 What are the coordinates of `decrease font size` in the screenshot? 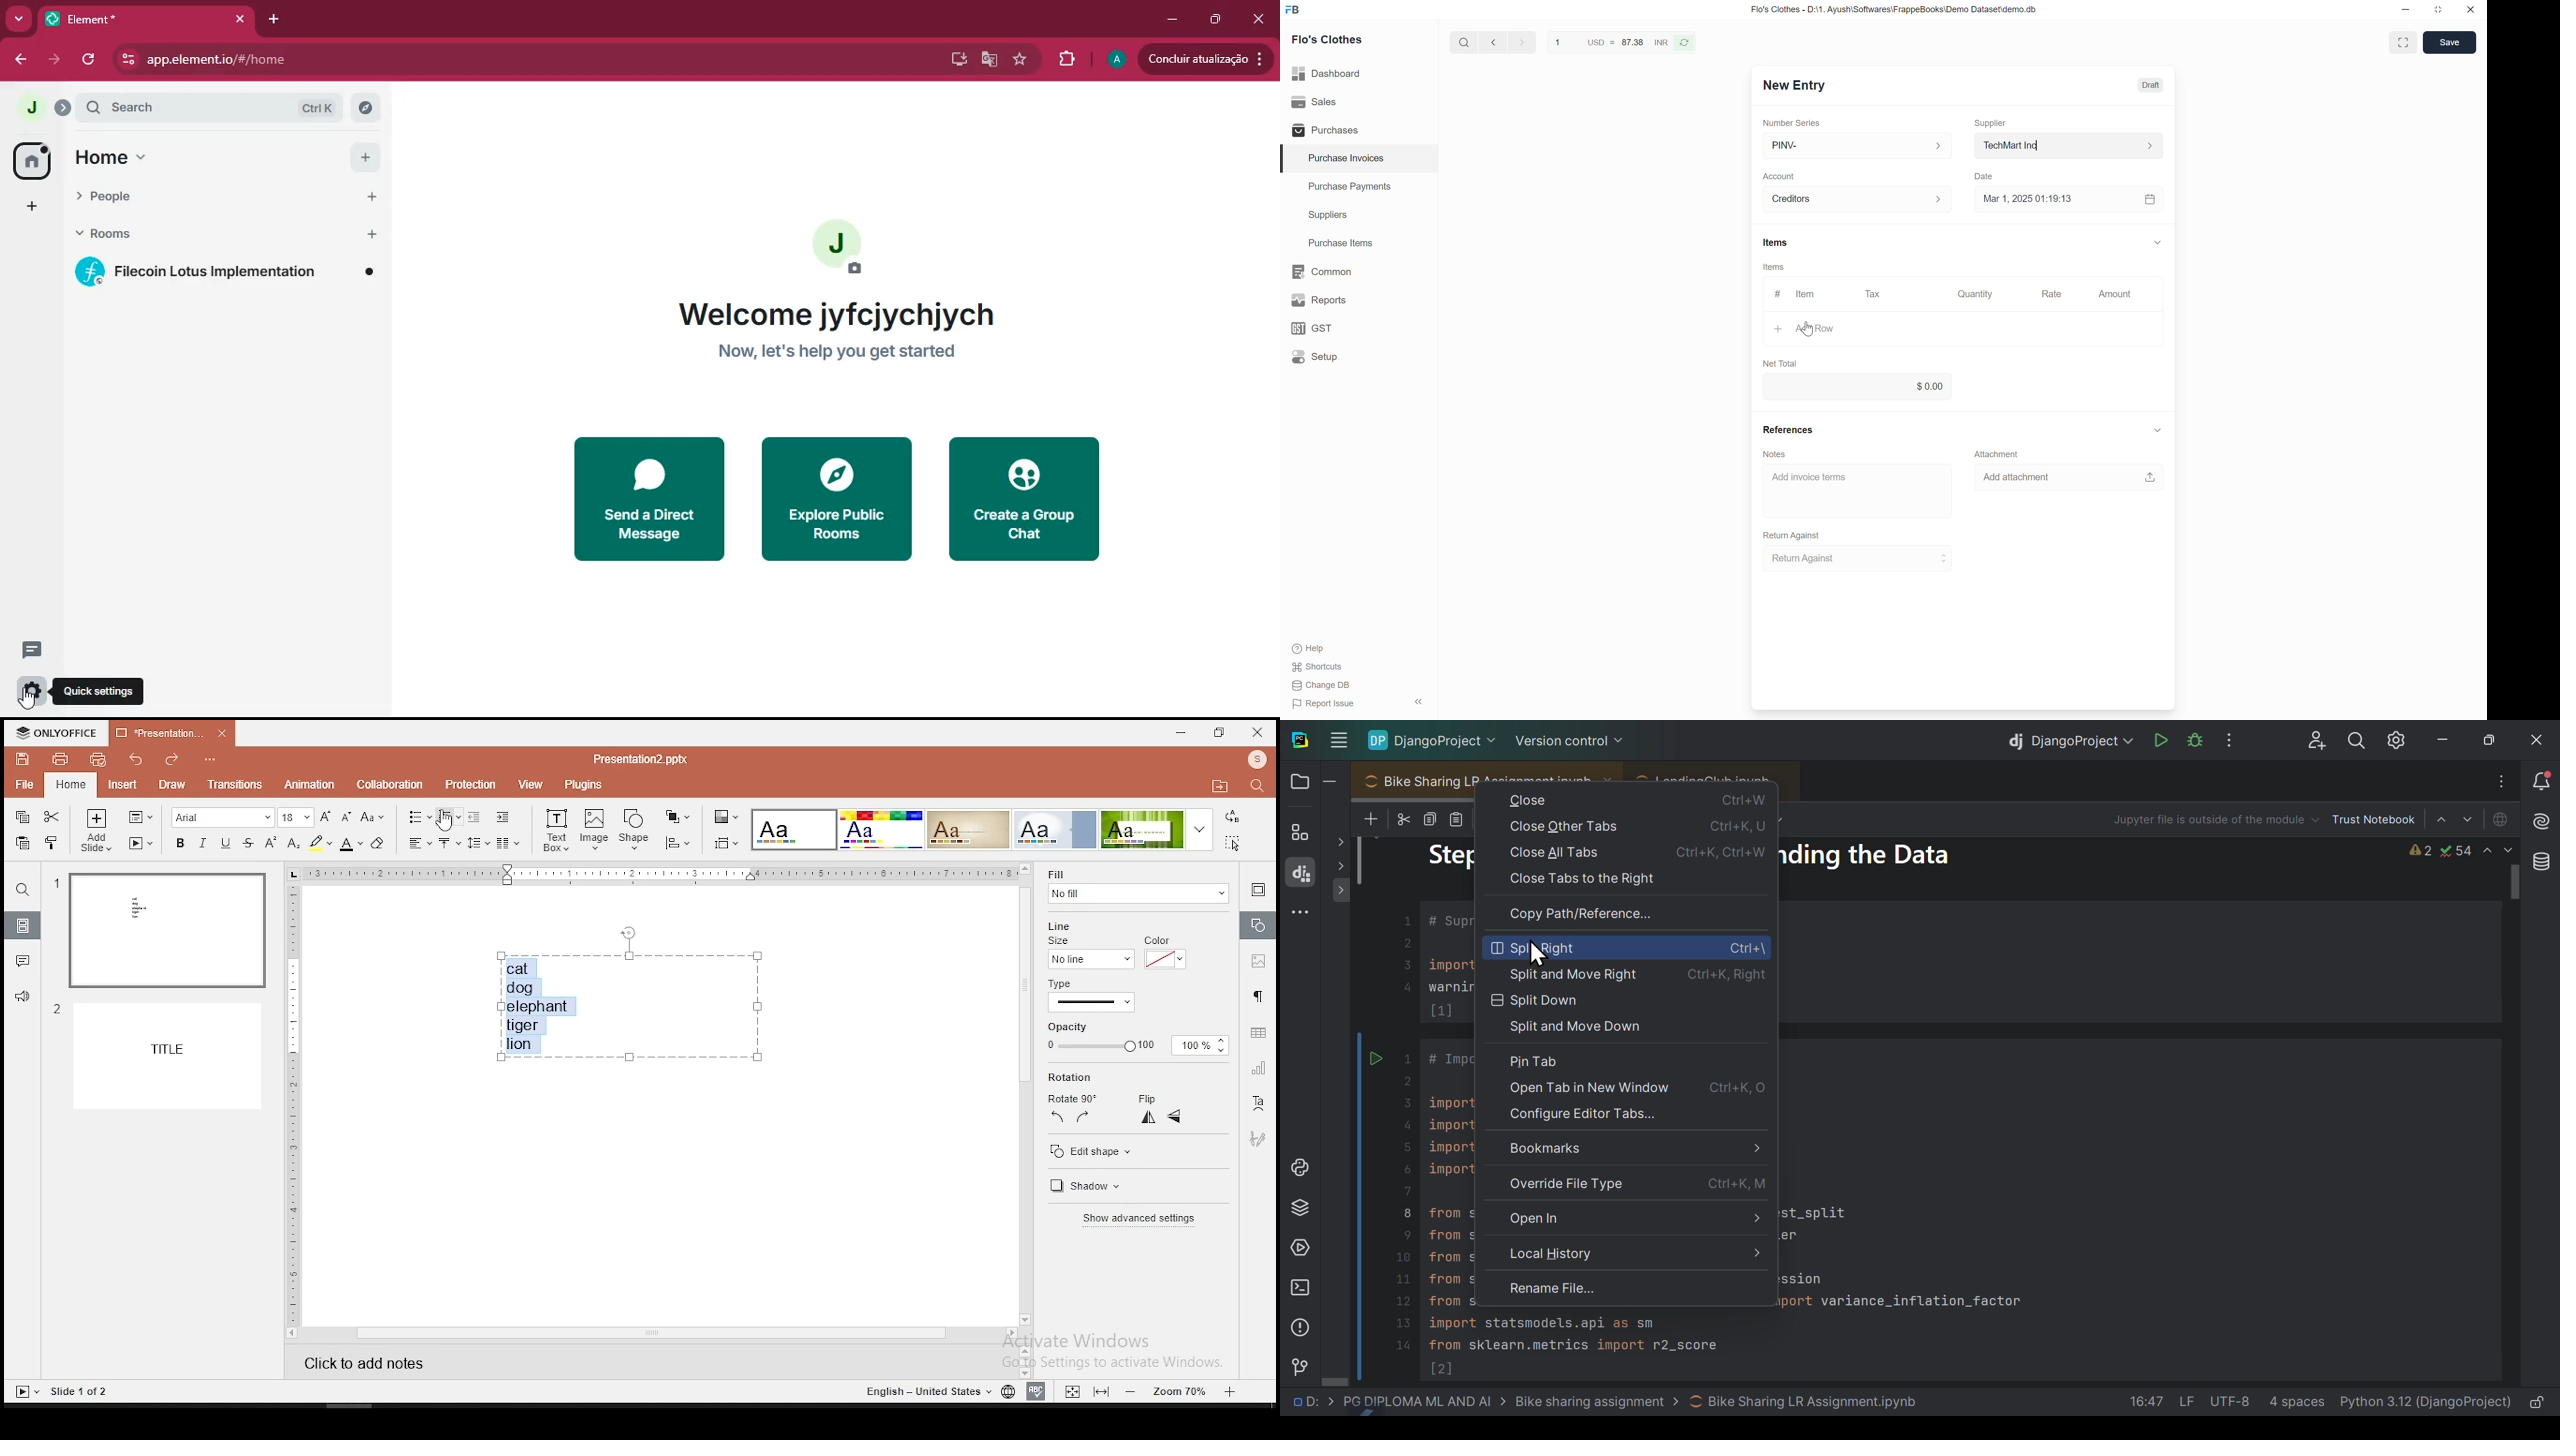 It's located at (348, 817).